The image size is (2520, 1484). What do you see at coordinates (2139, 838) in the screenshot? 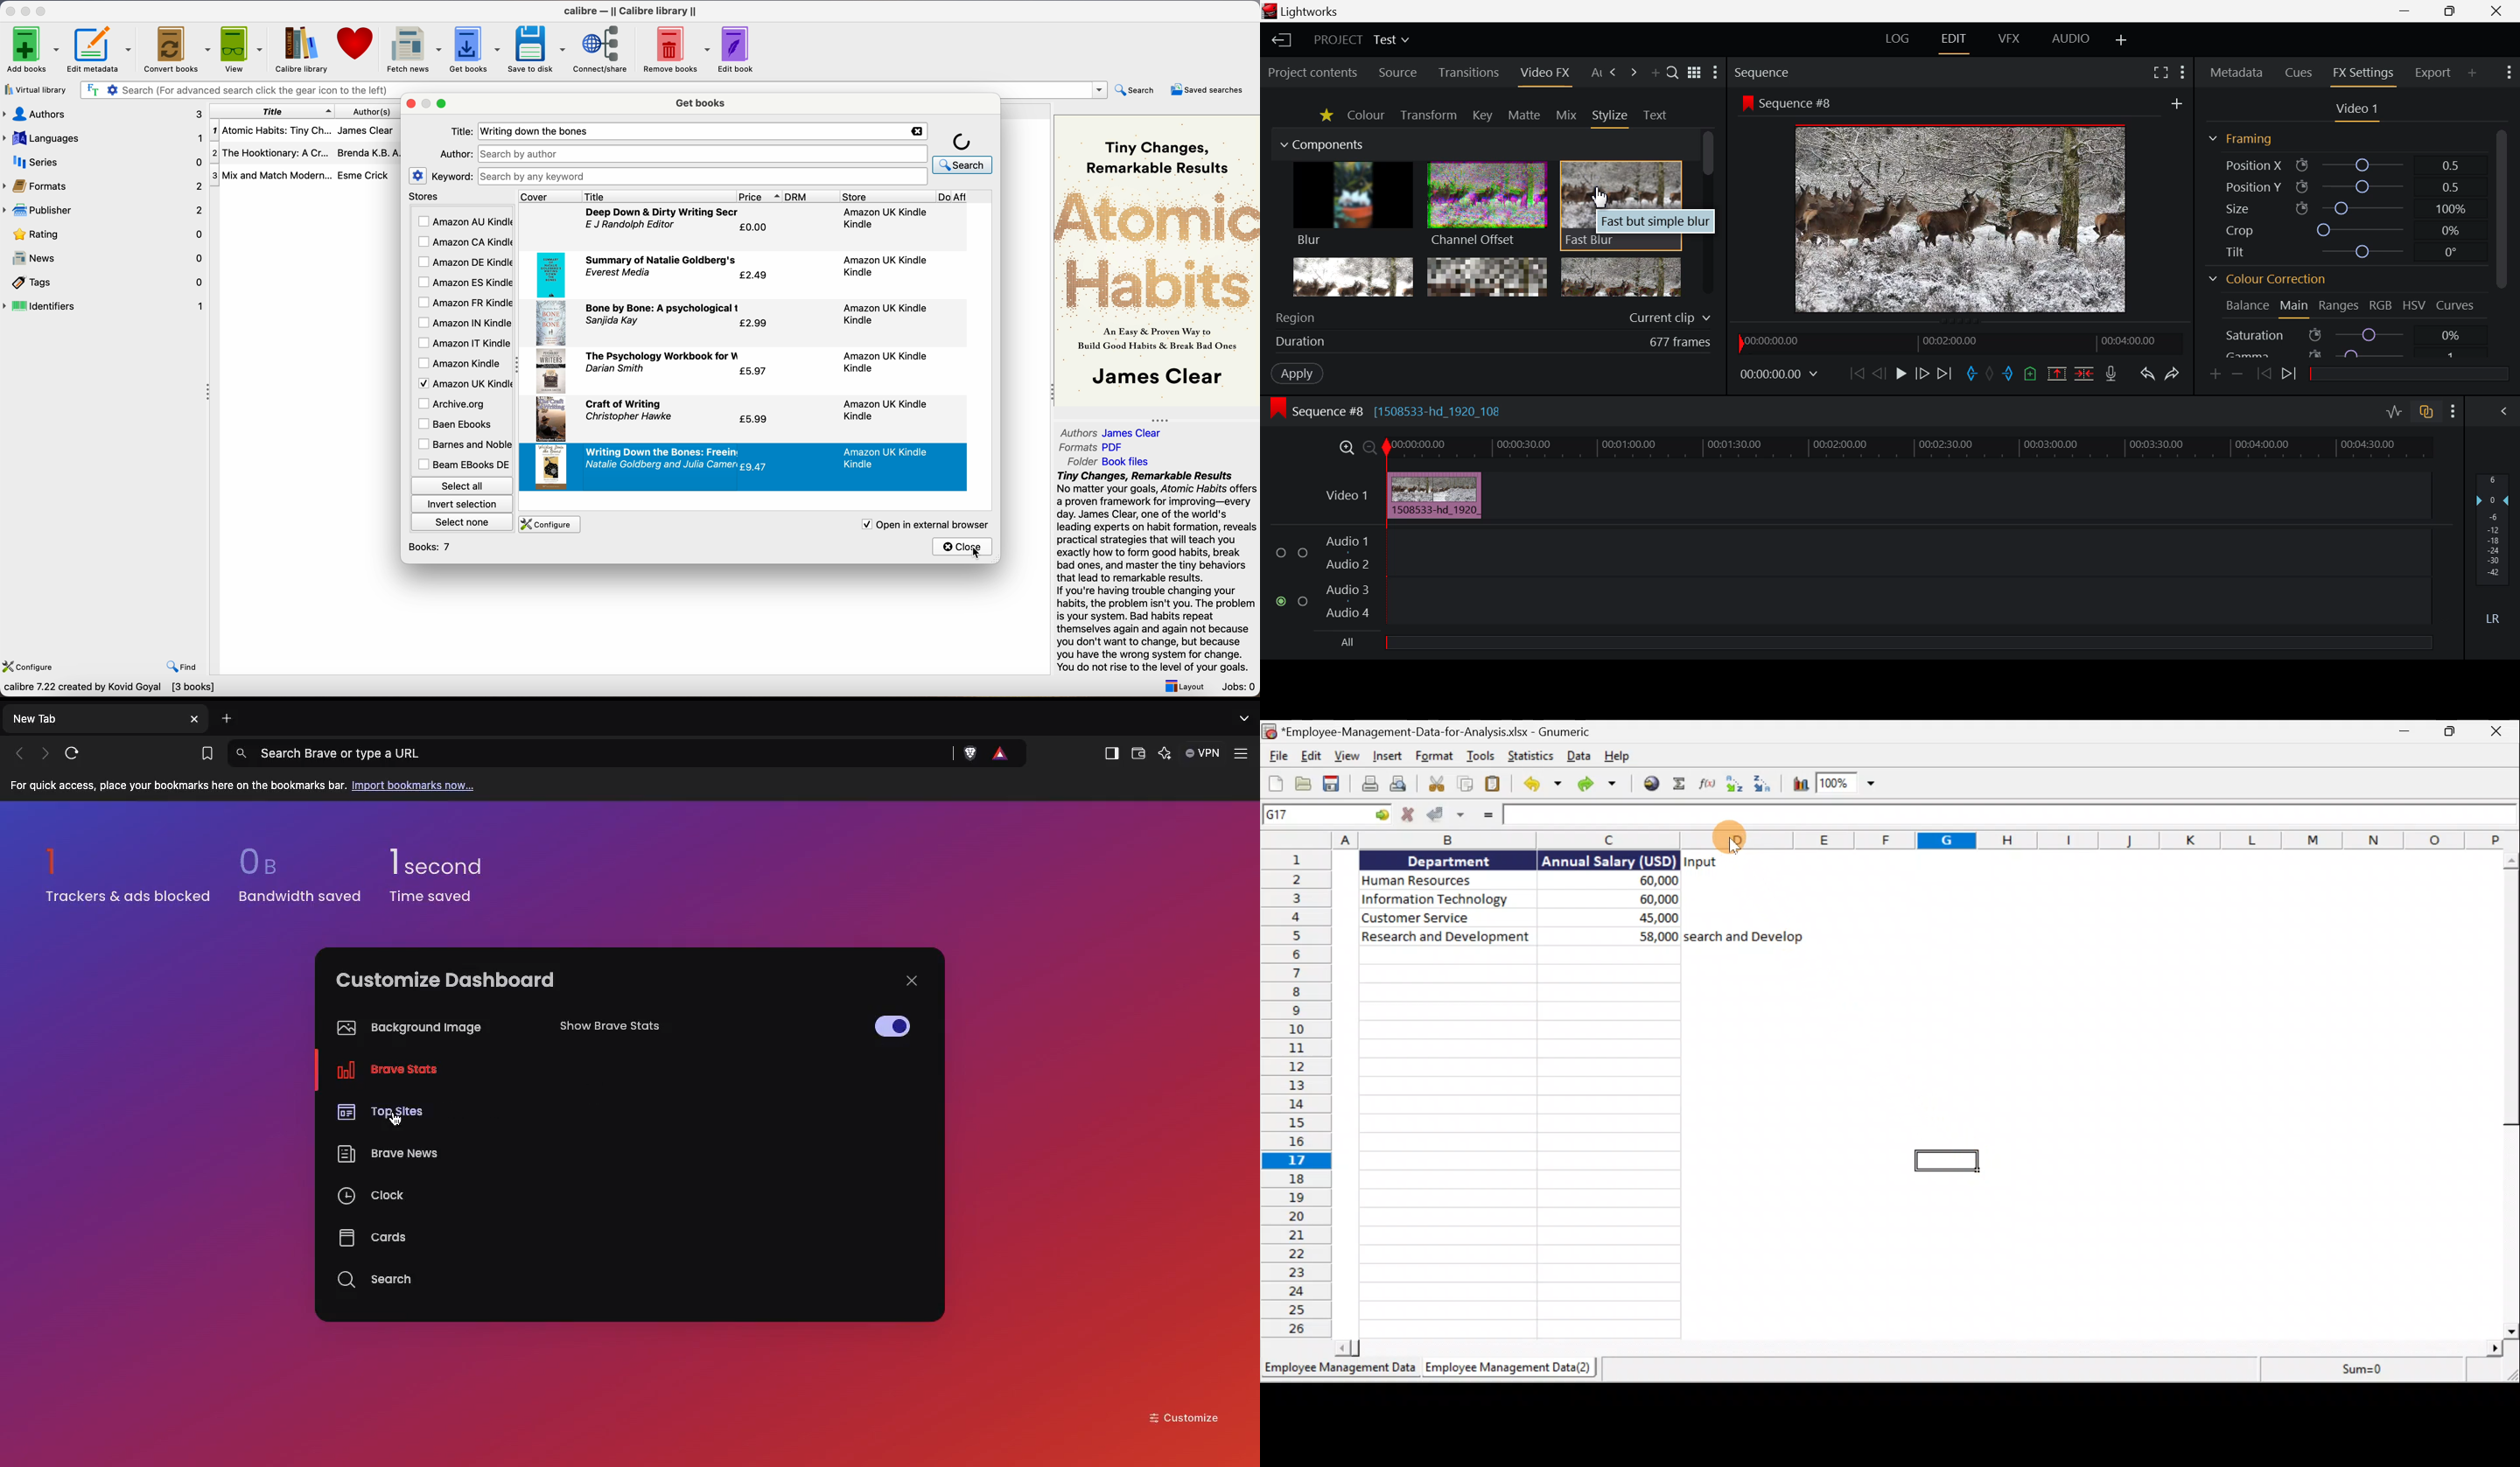
I see `columns` at bounding box center [2139, 838].